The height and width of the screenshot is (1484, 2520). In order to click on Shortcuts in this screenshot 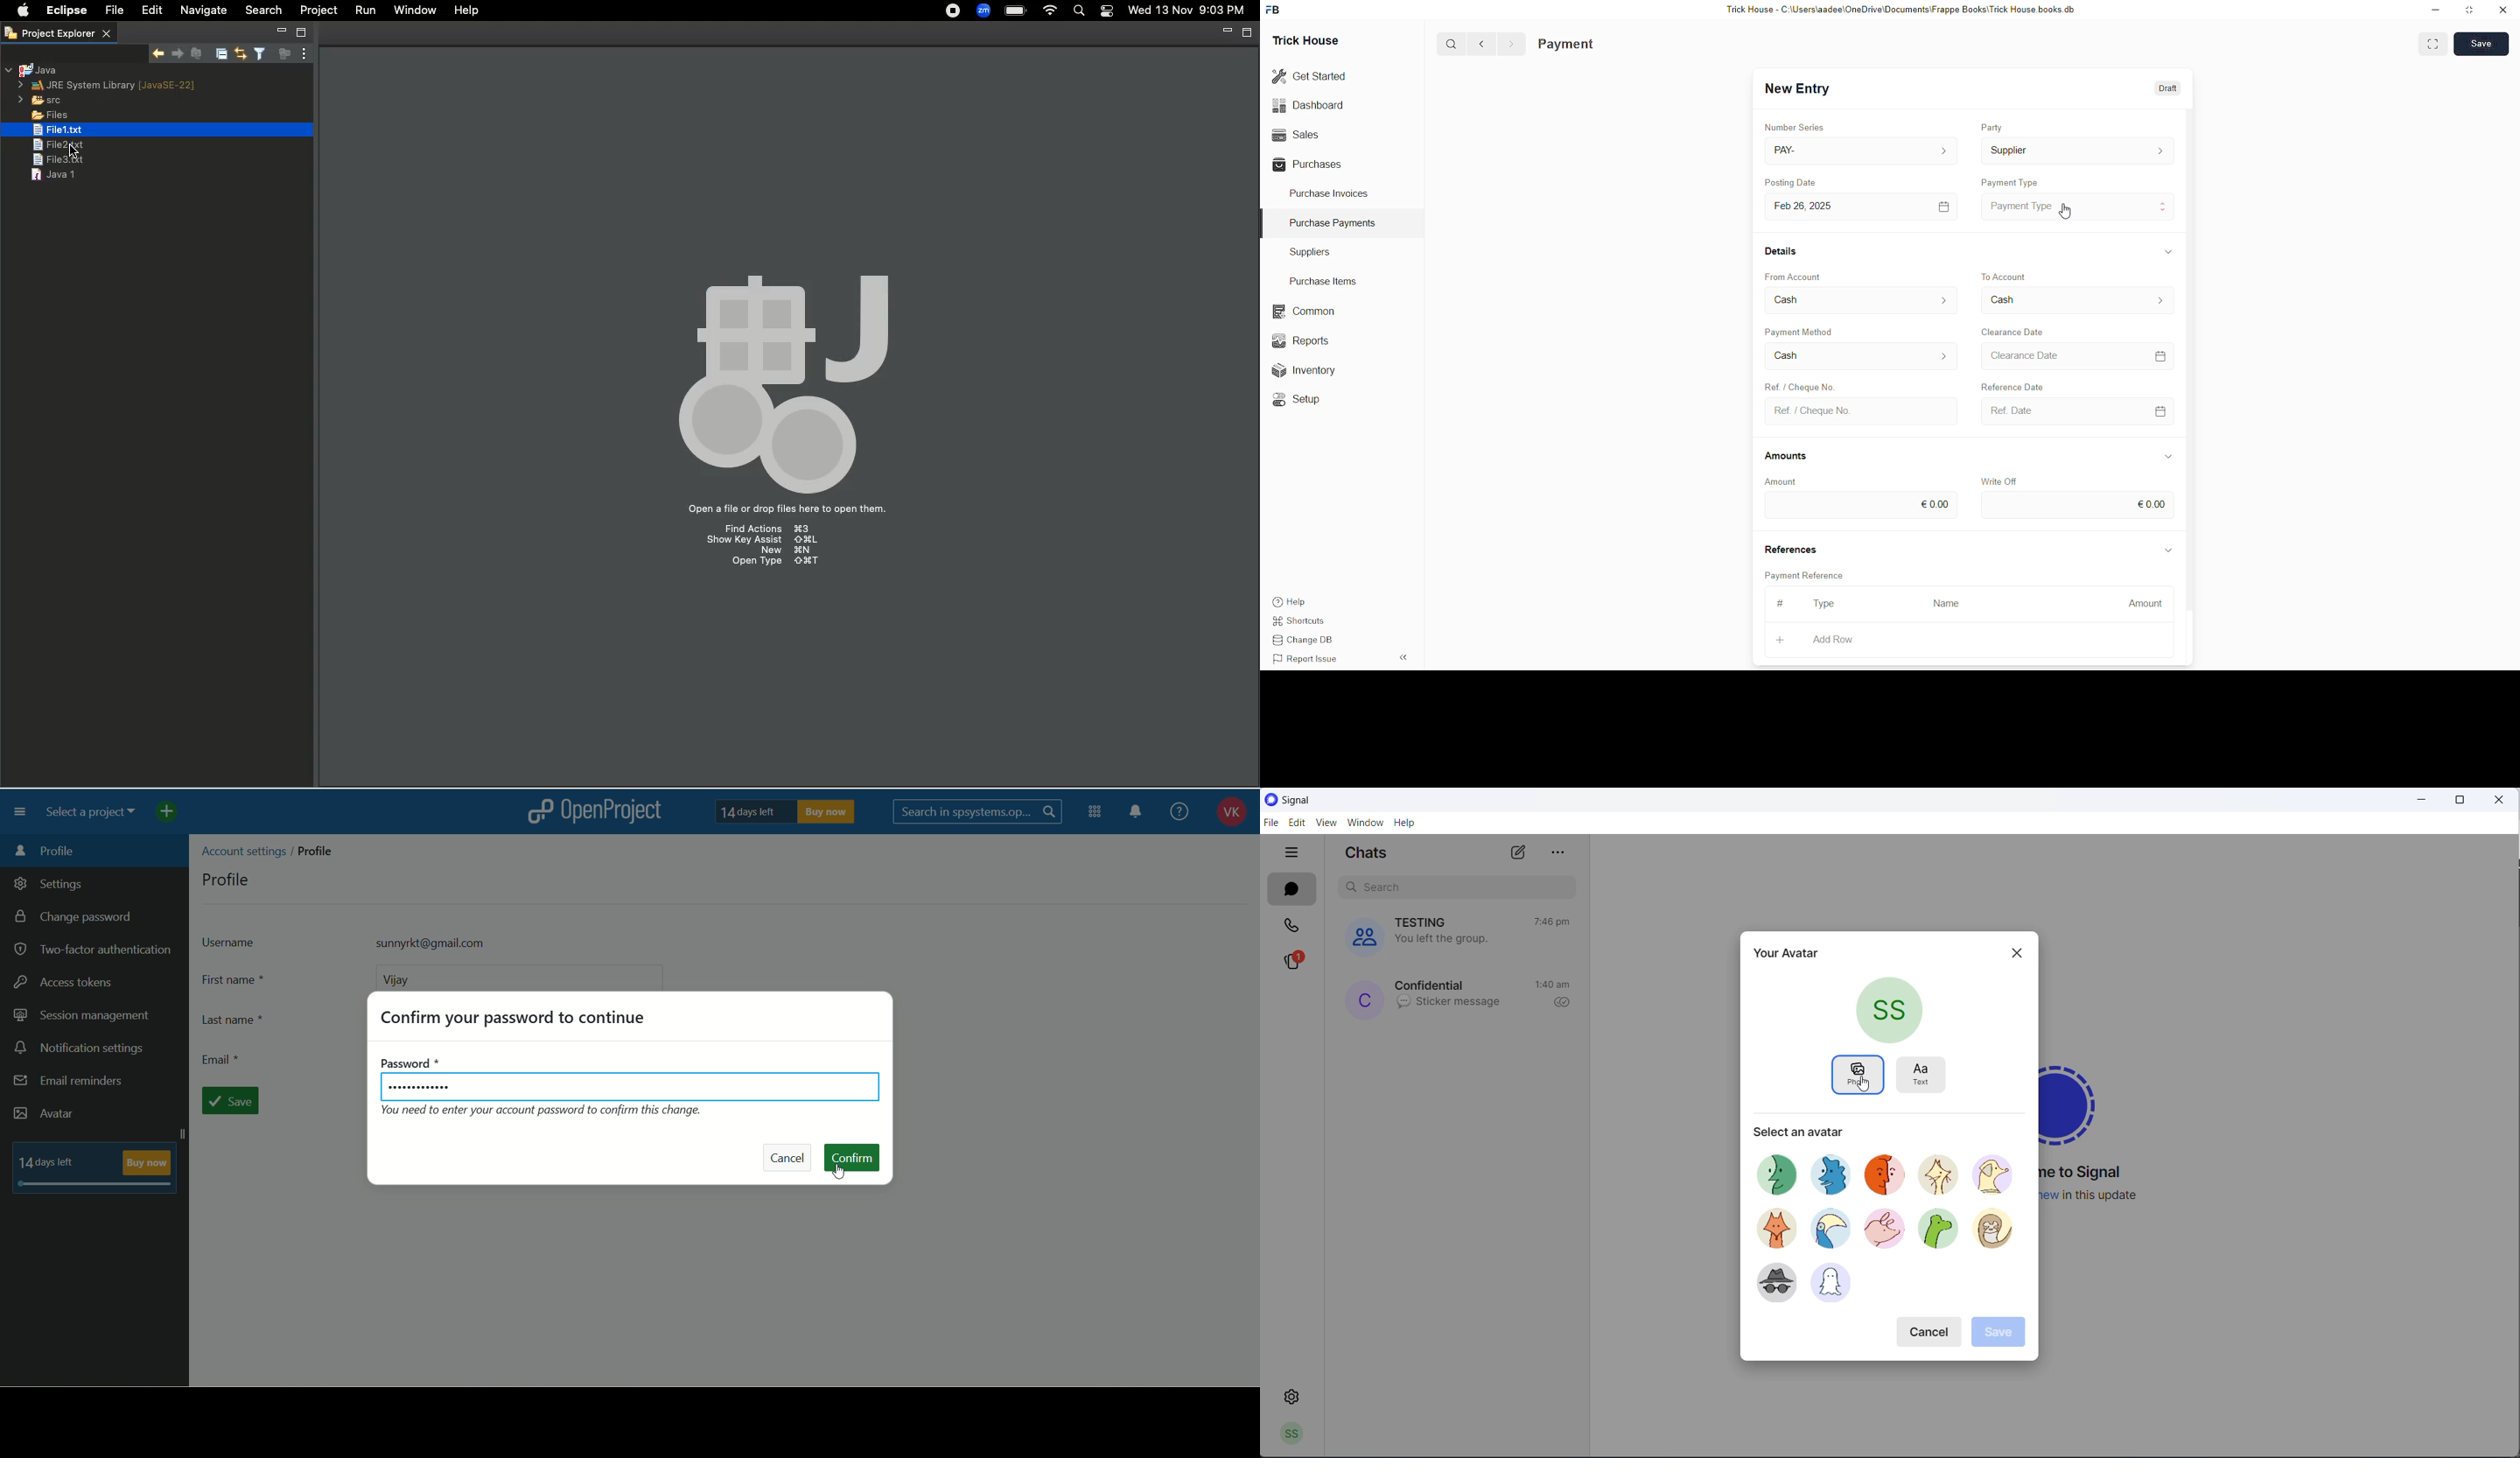, I will do `click(1299, 622)`.